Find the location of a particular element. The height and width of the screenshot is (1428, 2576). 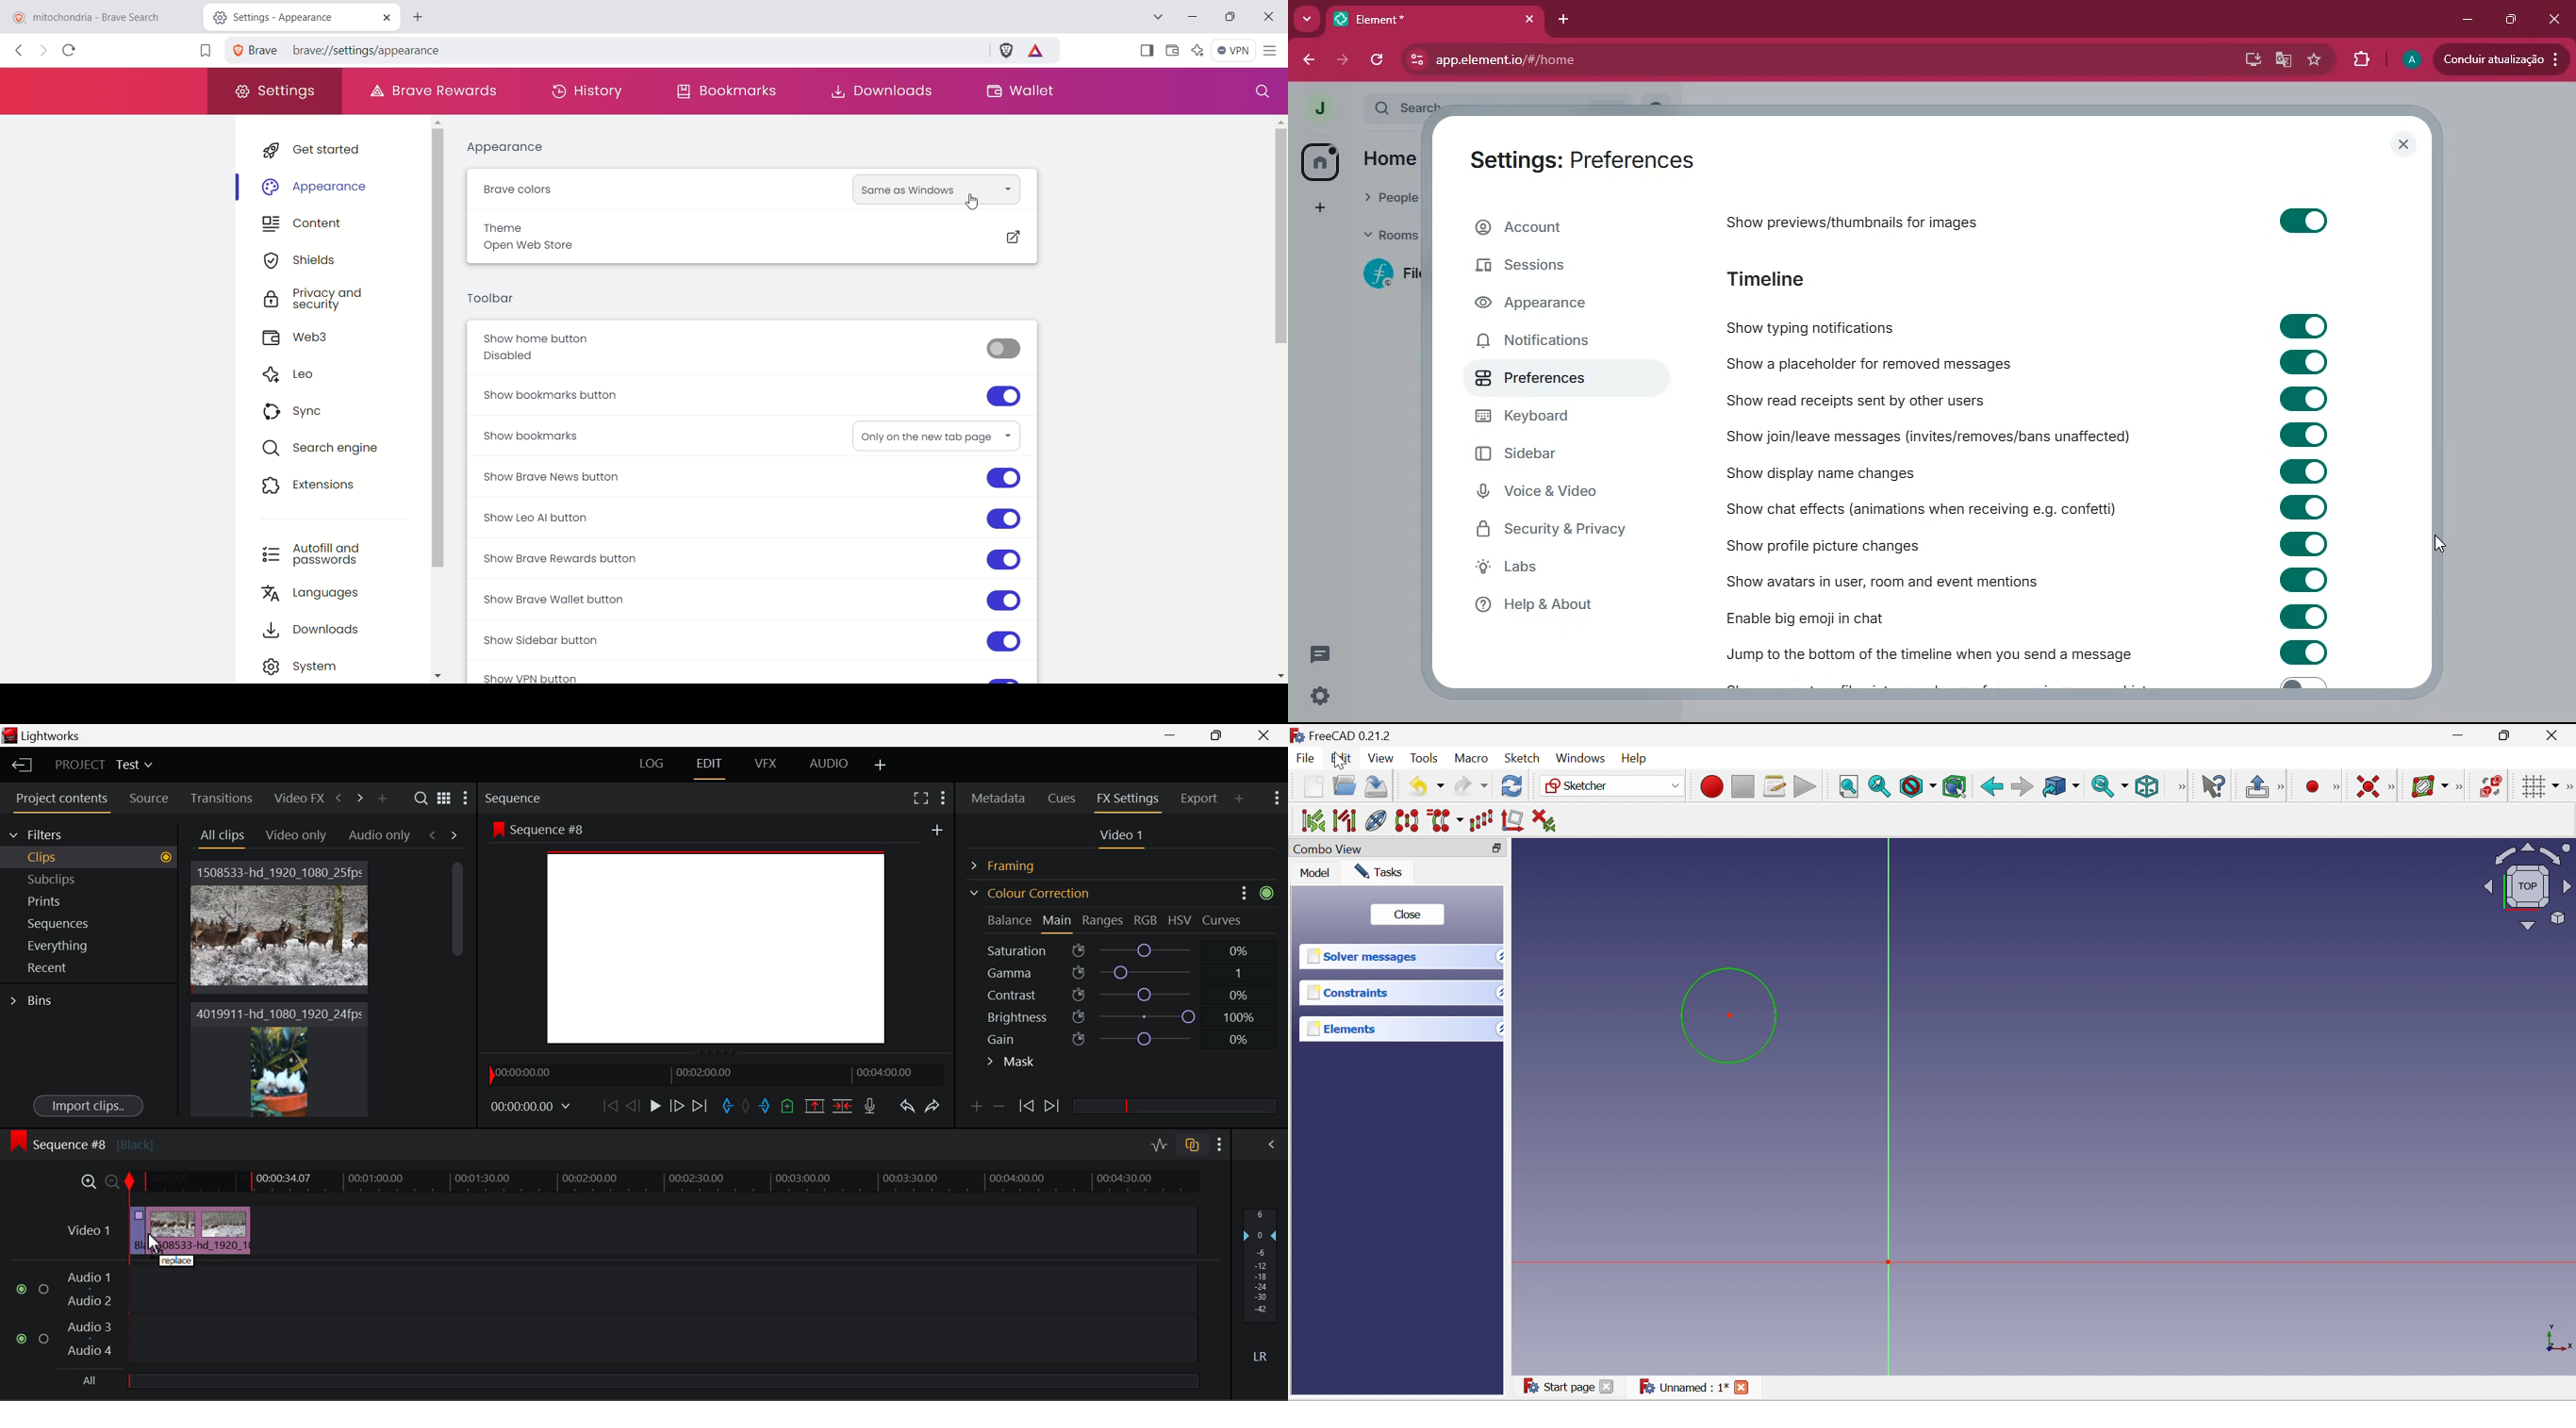

jump to the bottom of the timeline when you send a message is located at coordinates (1935, 651).